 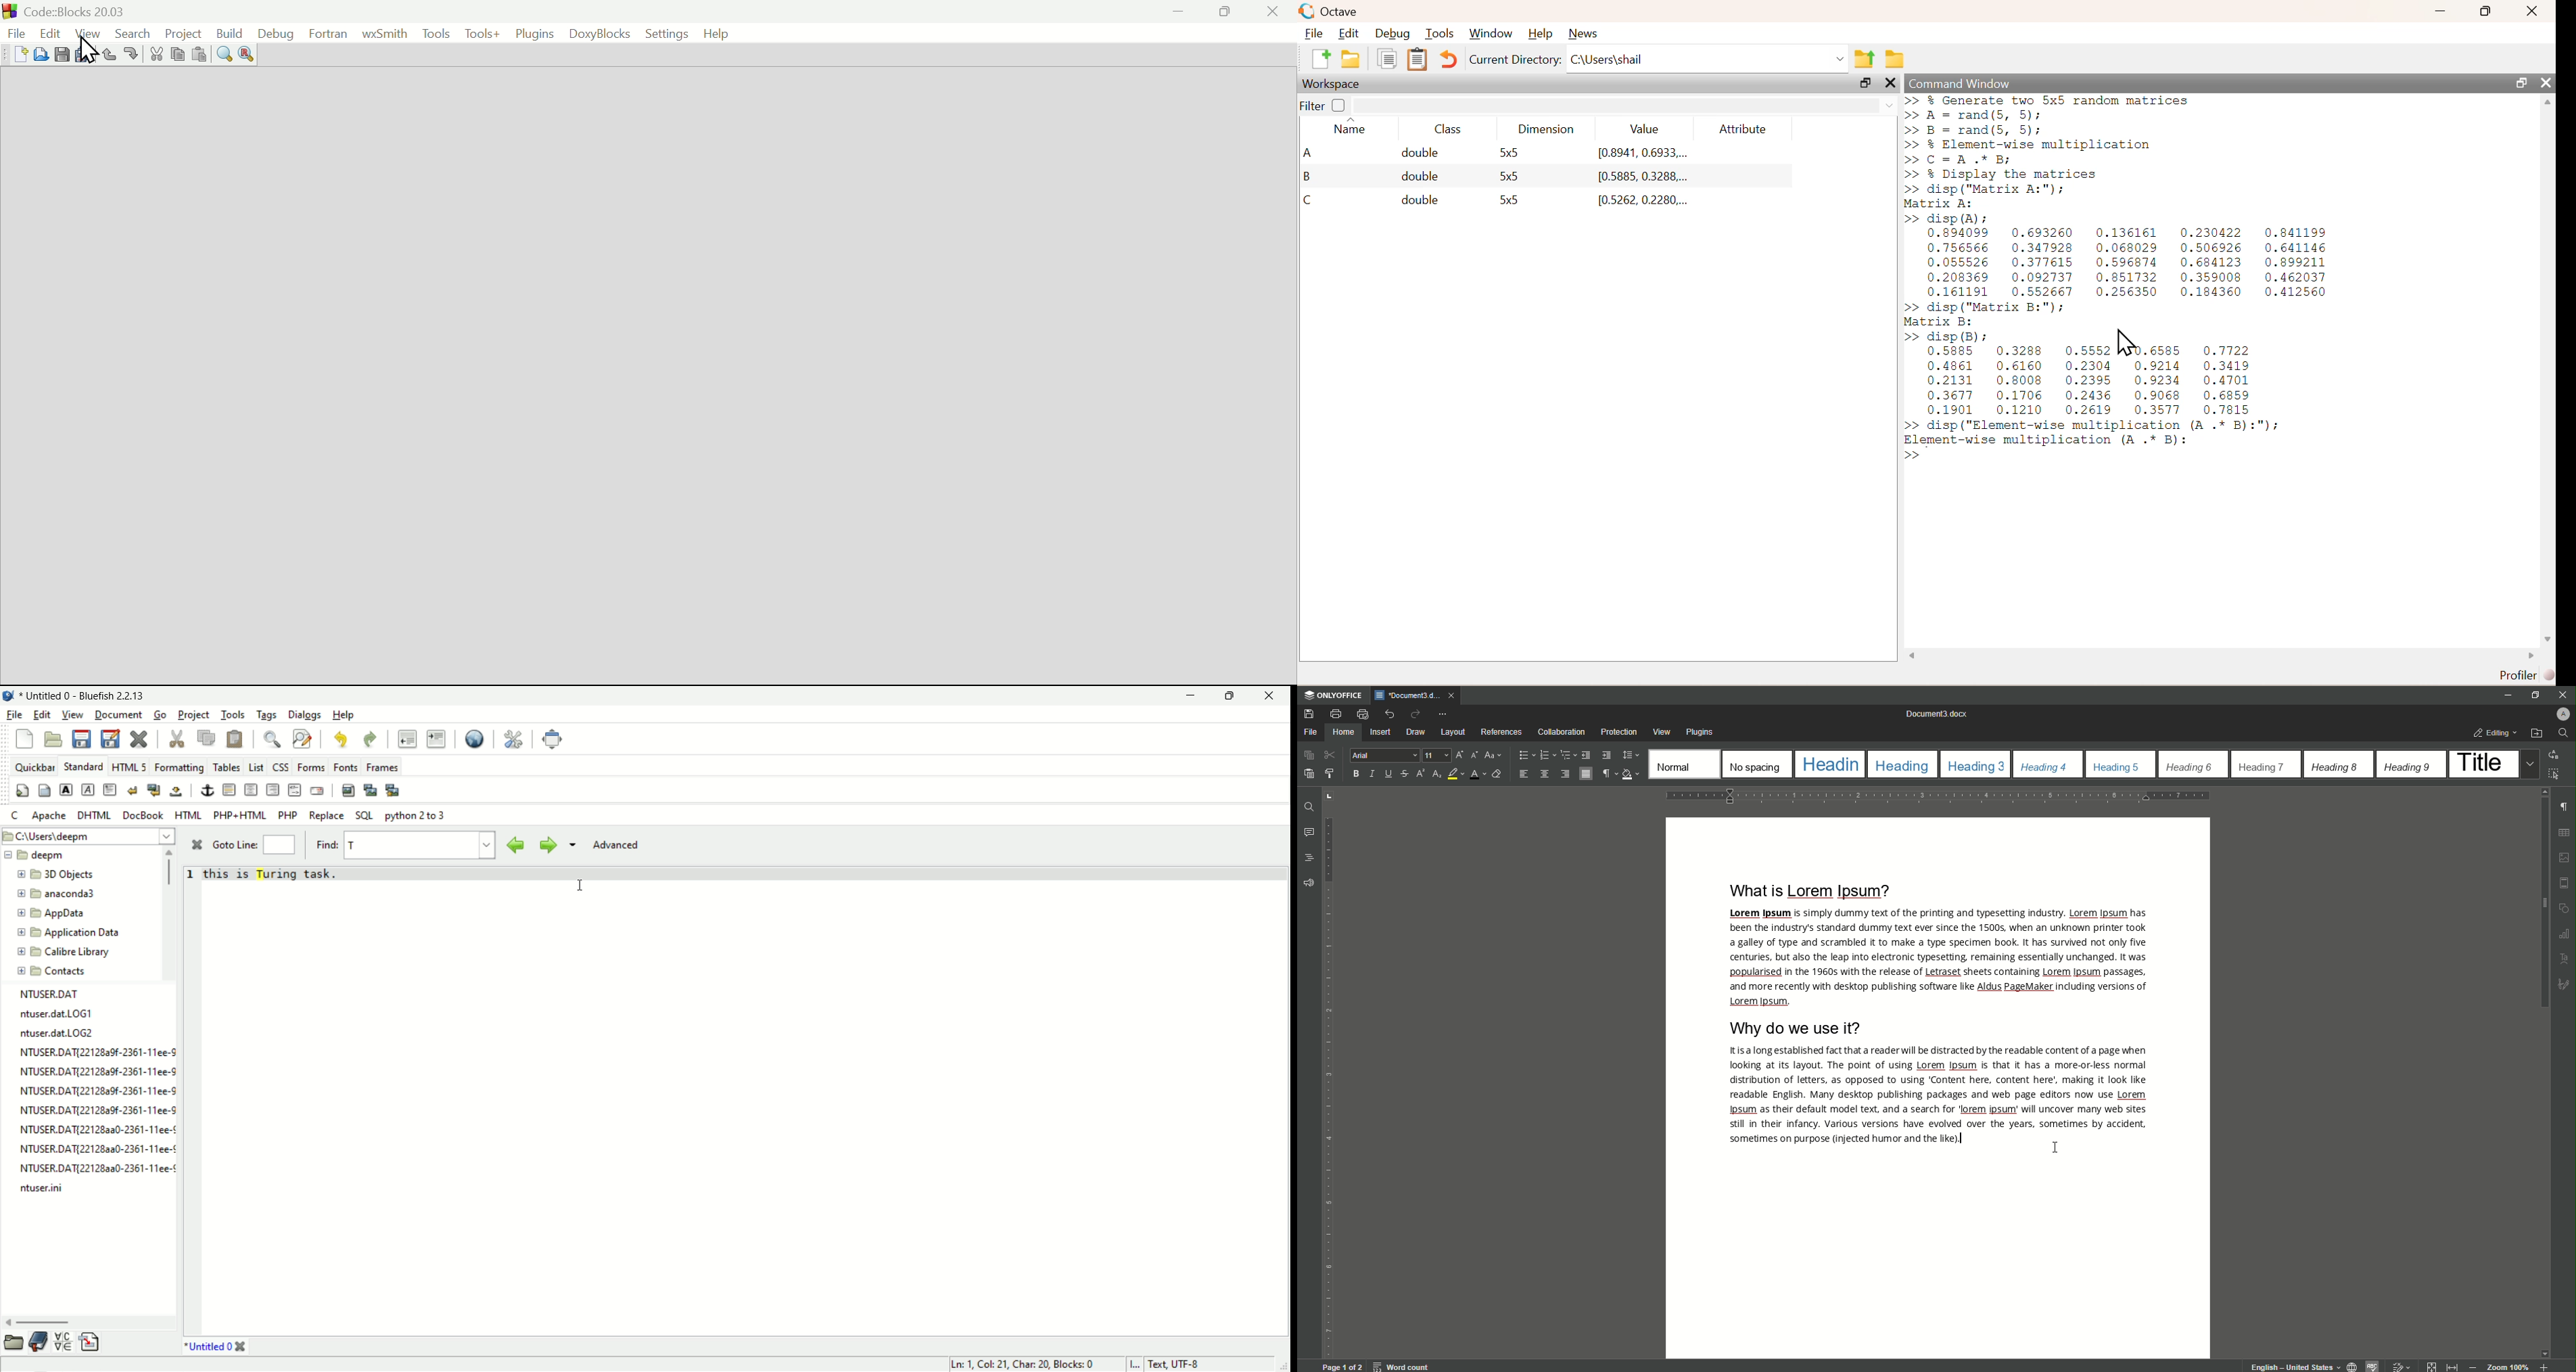 What do you see at coordinates (2563, 733) in the screenshot?
I see `Find` at bounding box center [2563, 733].